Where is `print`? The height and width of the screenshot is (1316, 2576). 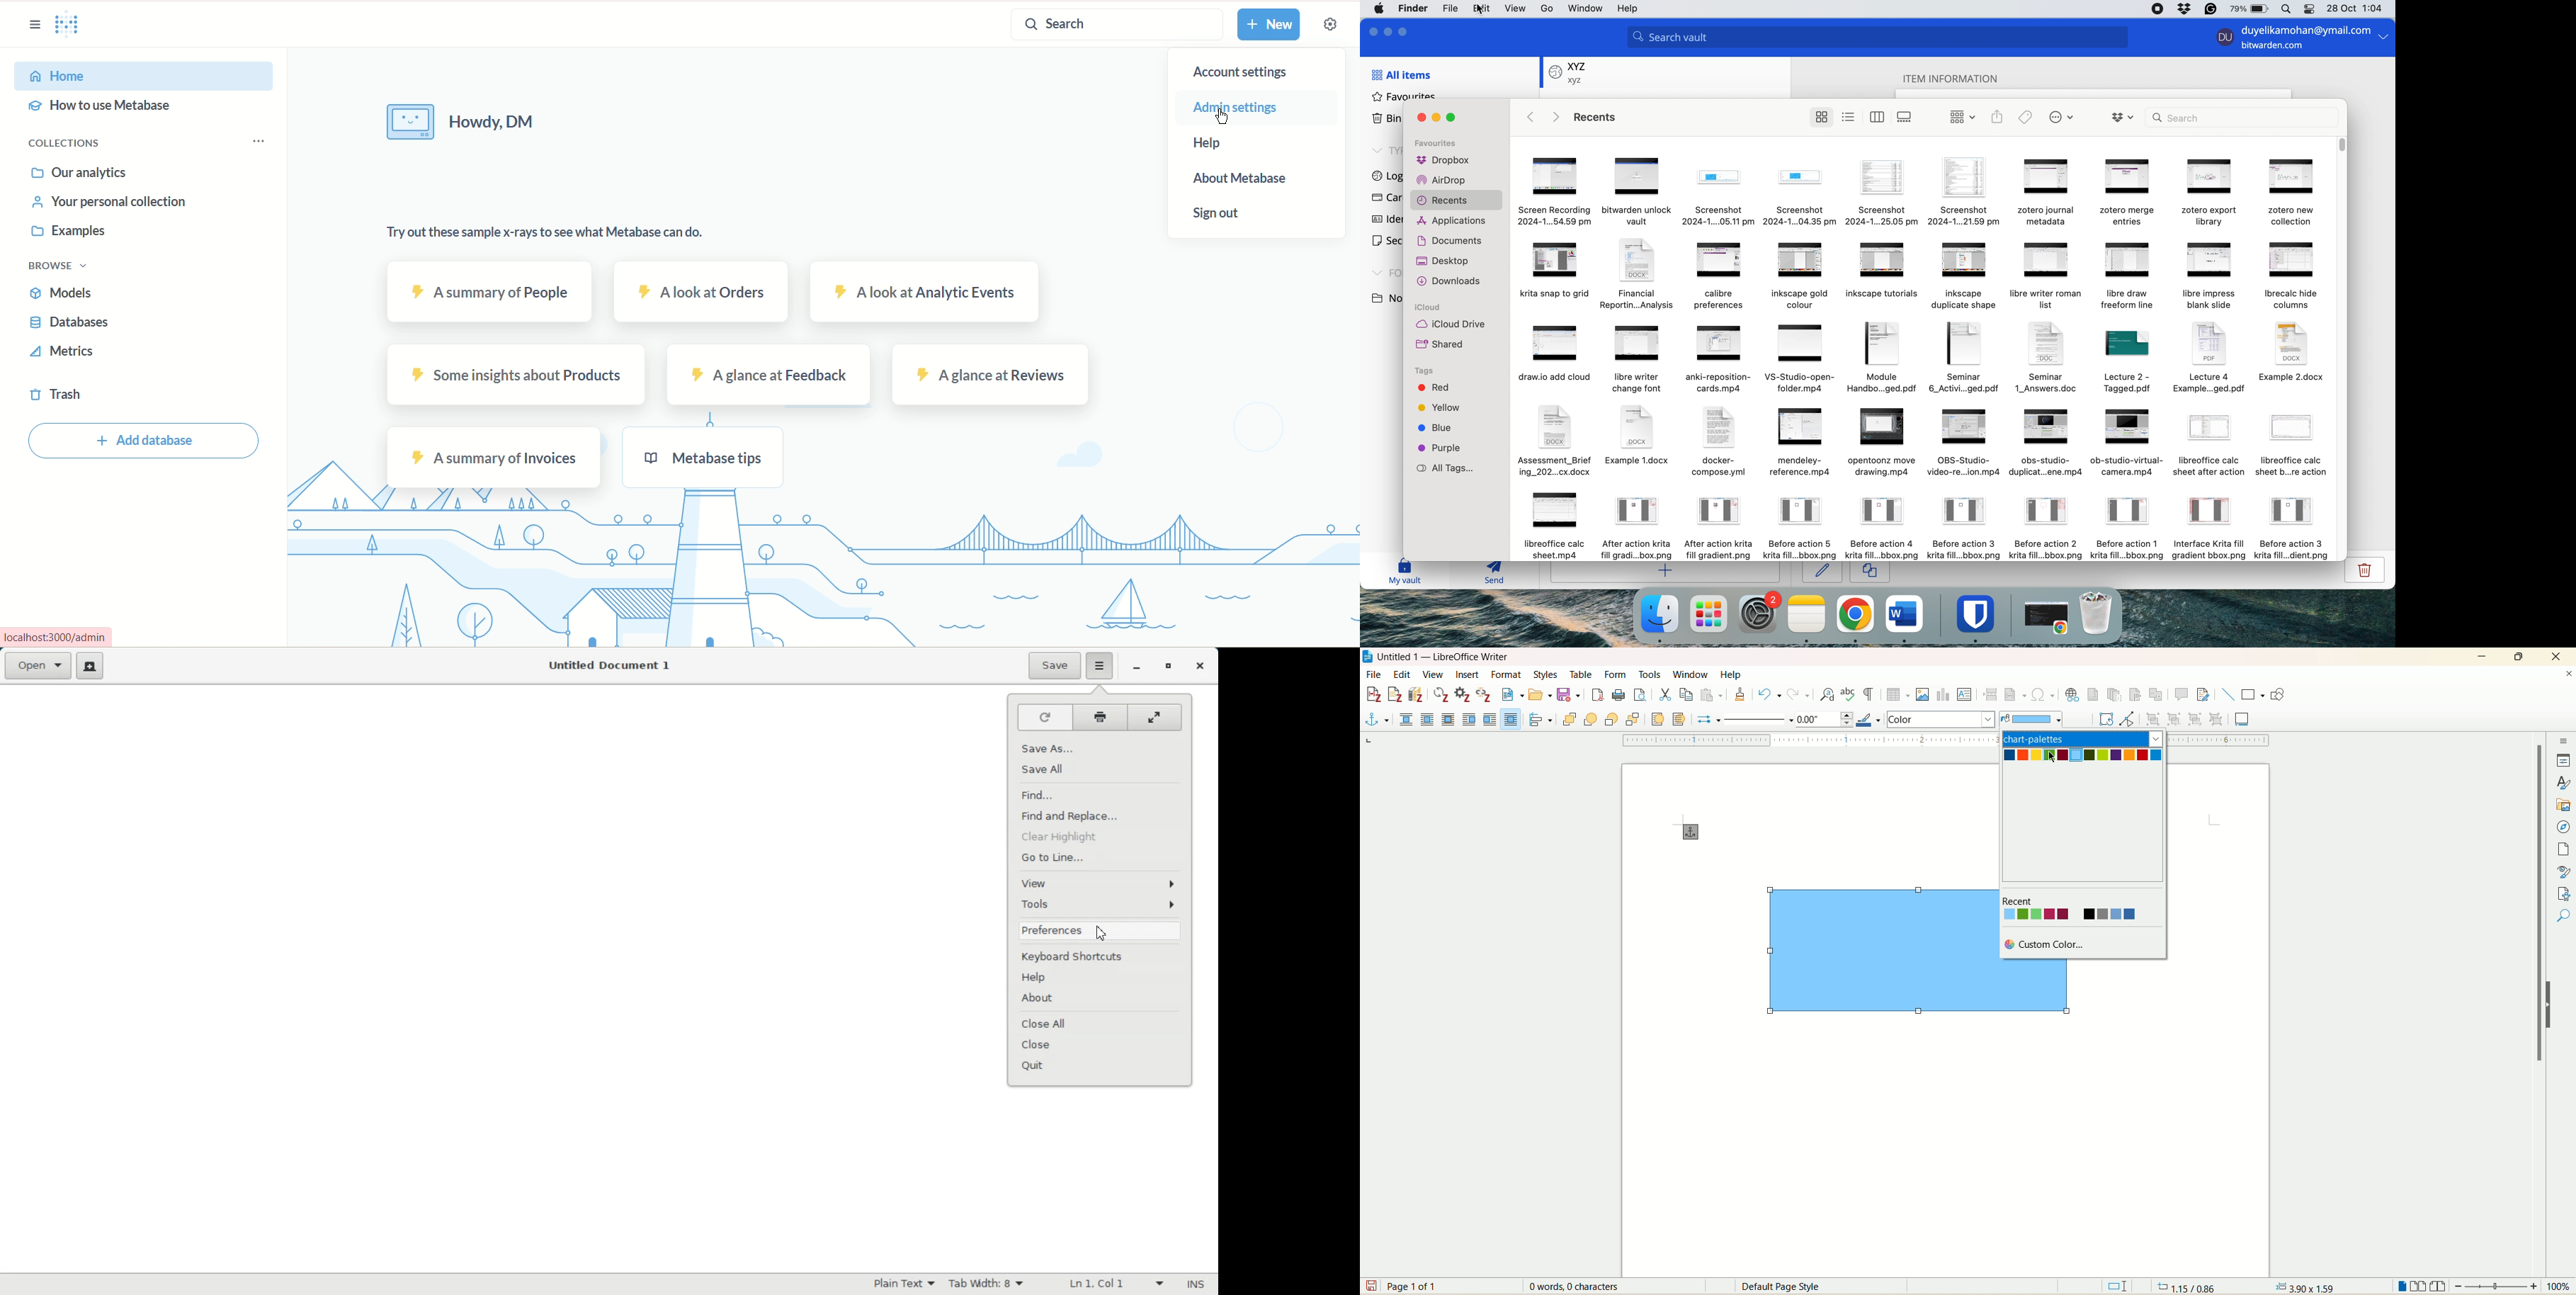 print is located at coordinates (1618, 695).